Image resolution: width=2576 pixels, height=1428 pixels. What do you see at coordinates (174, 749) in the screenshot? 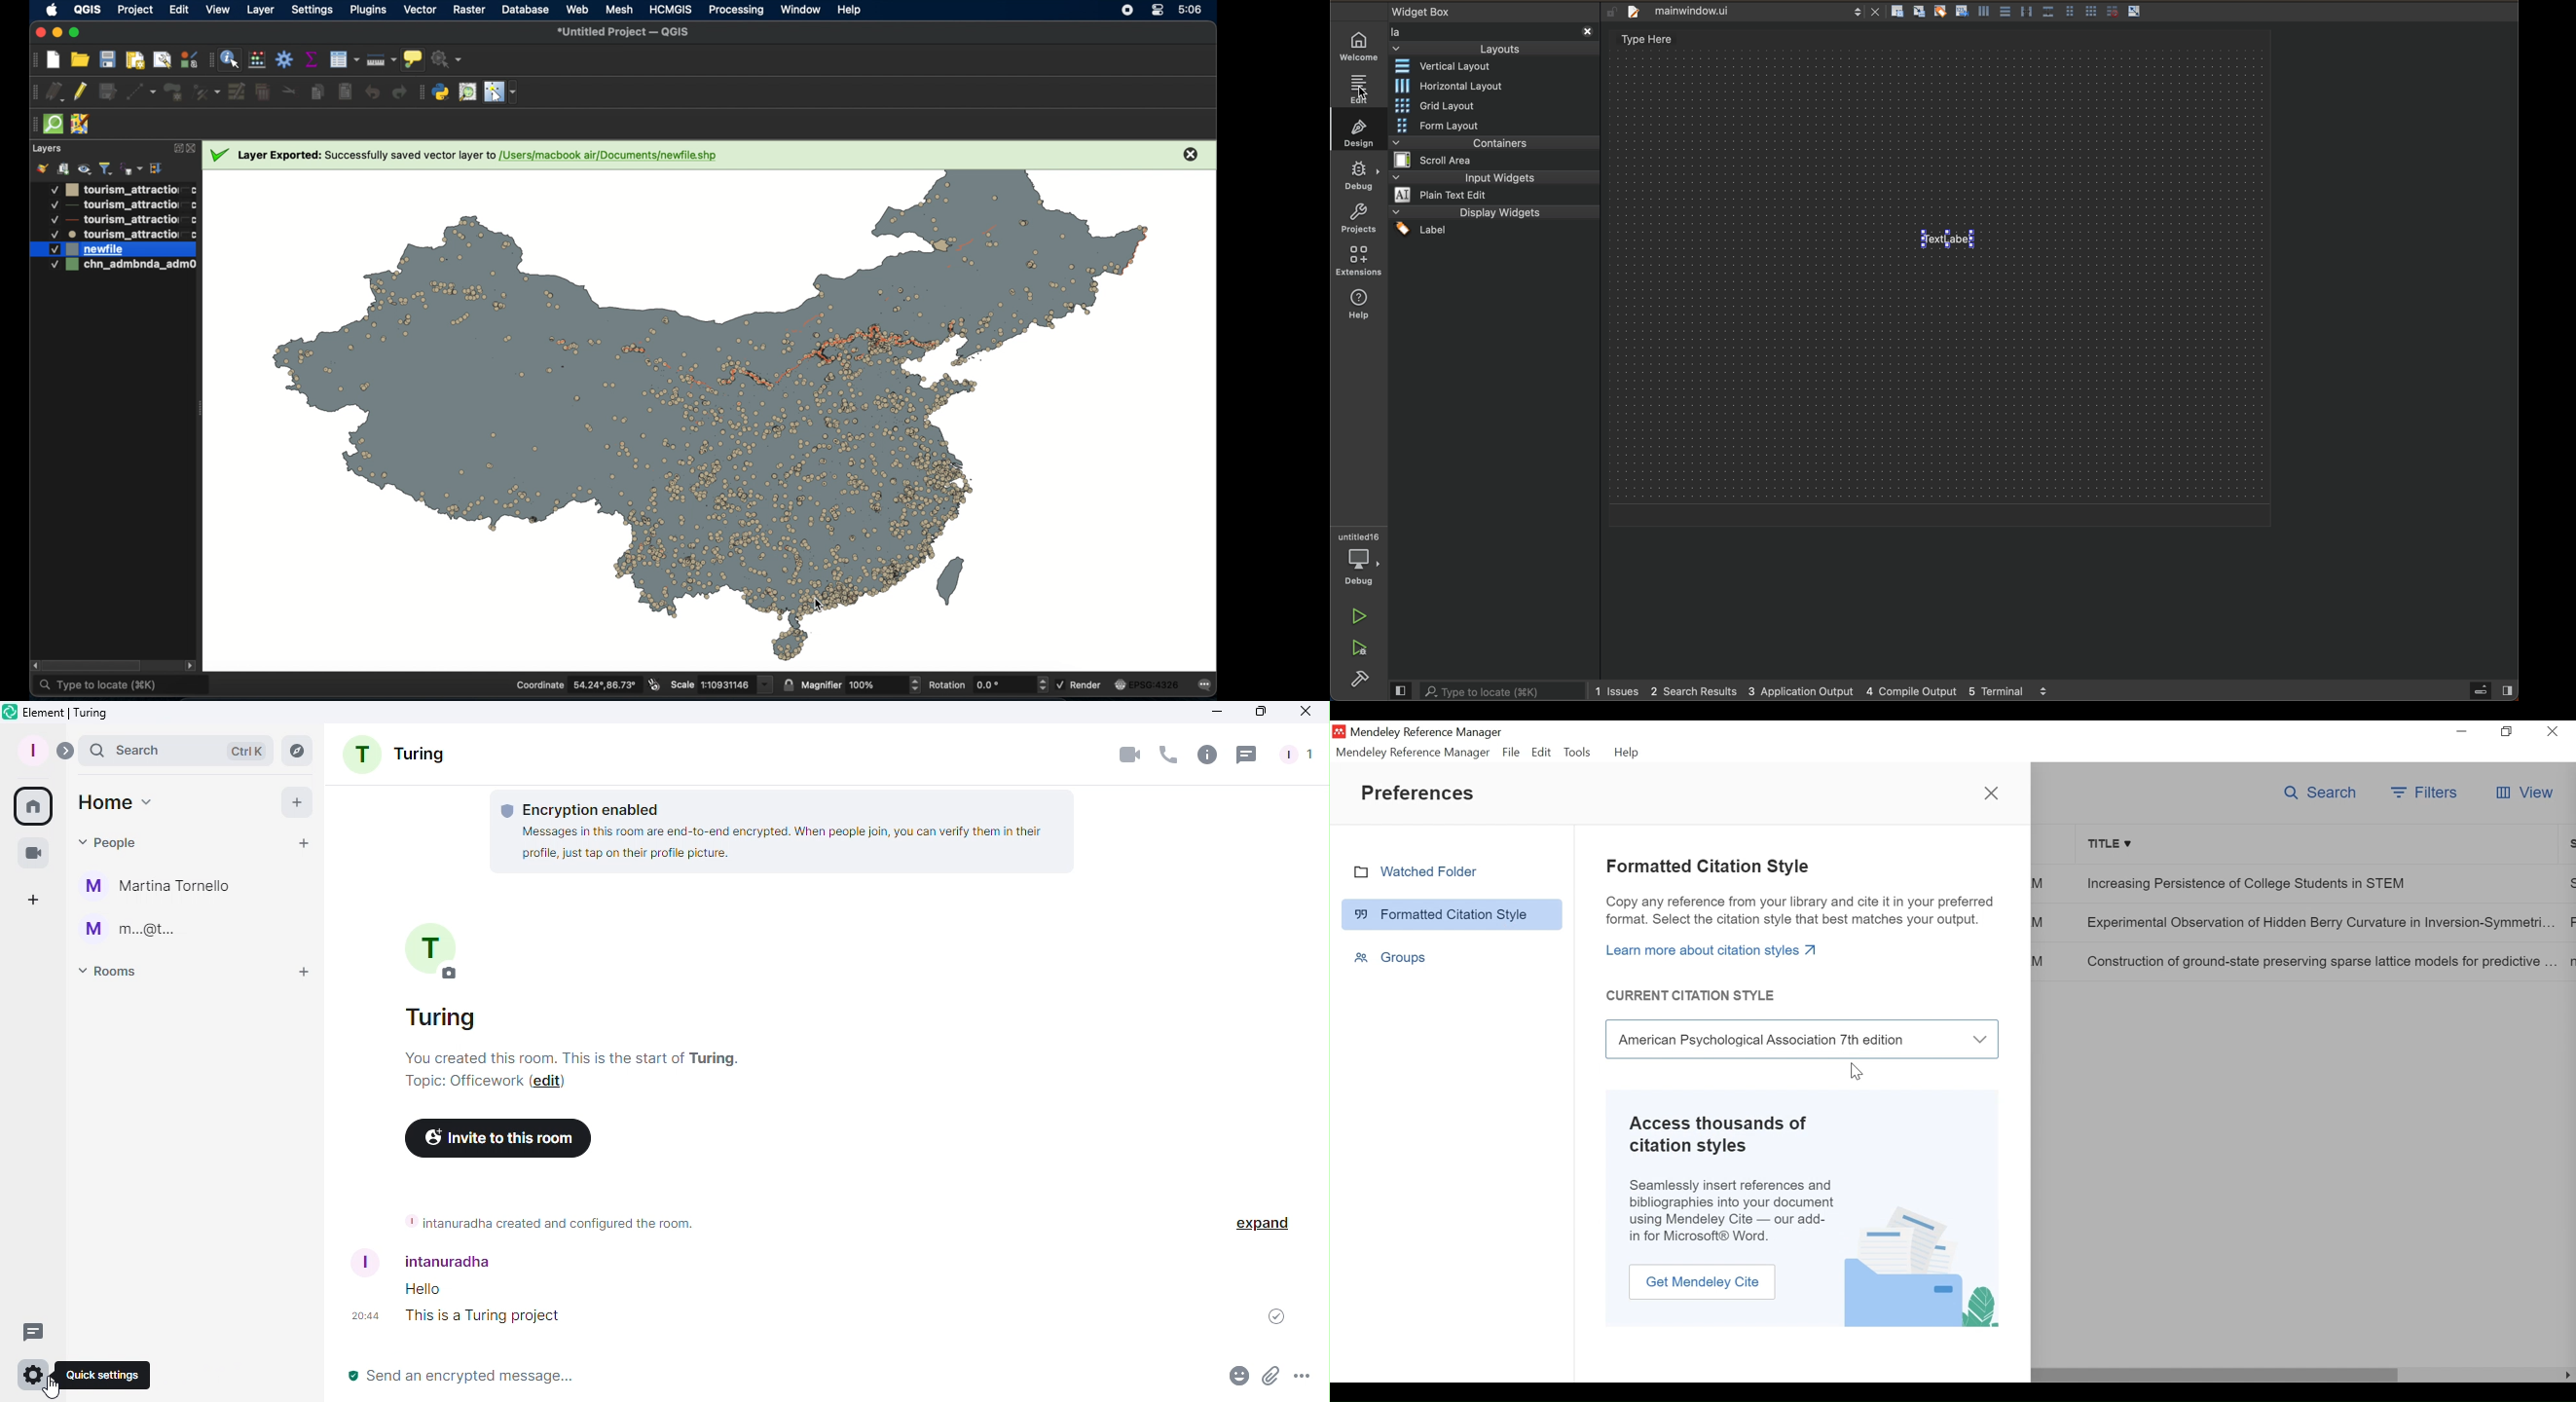
I see `Search bar` at bounding box center [174, 749].